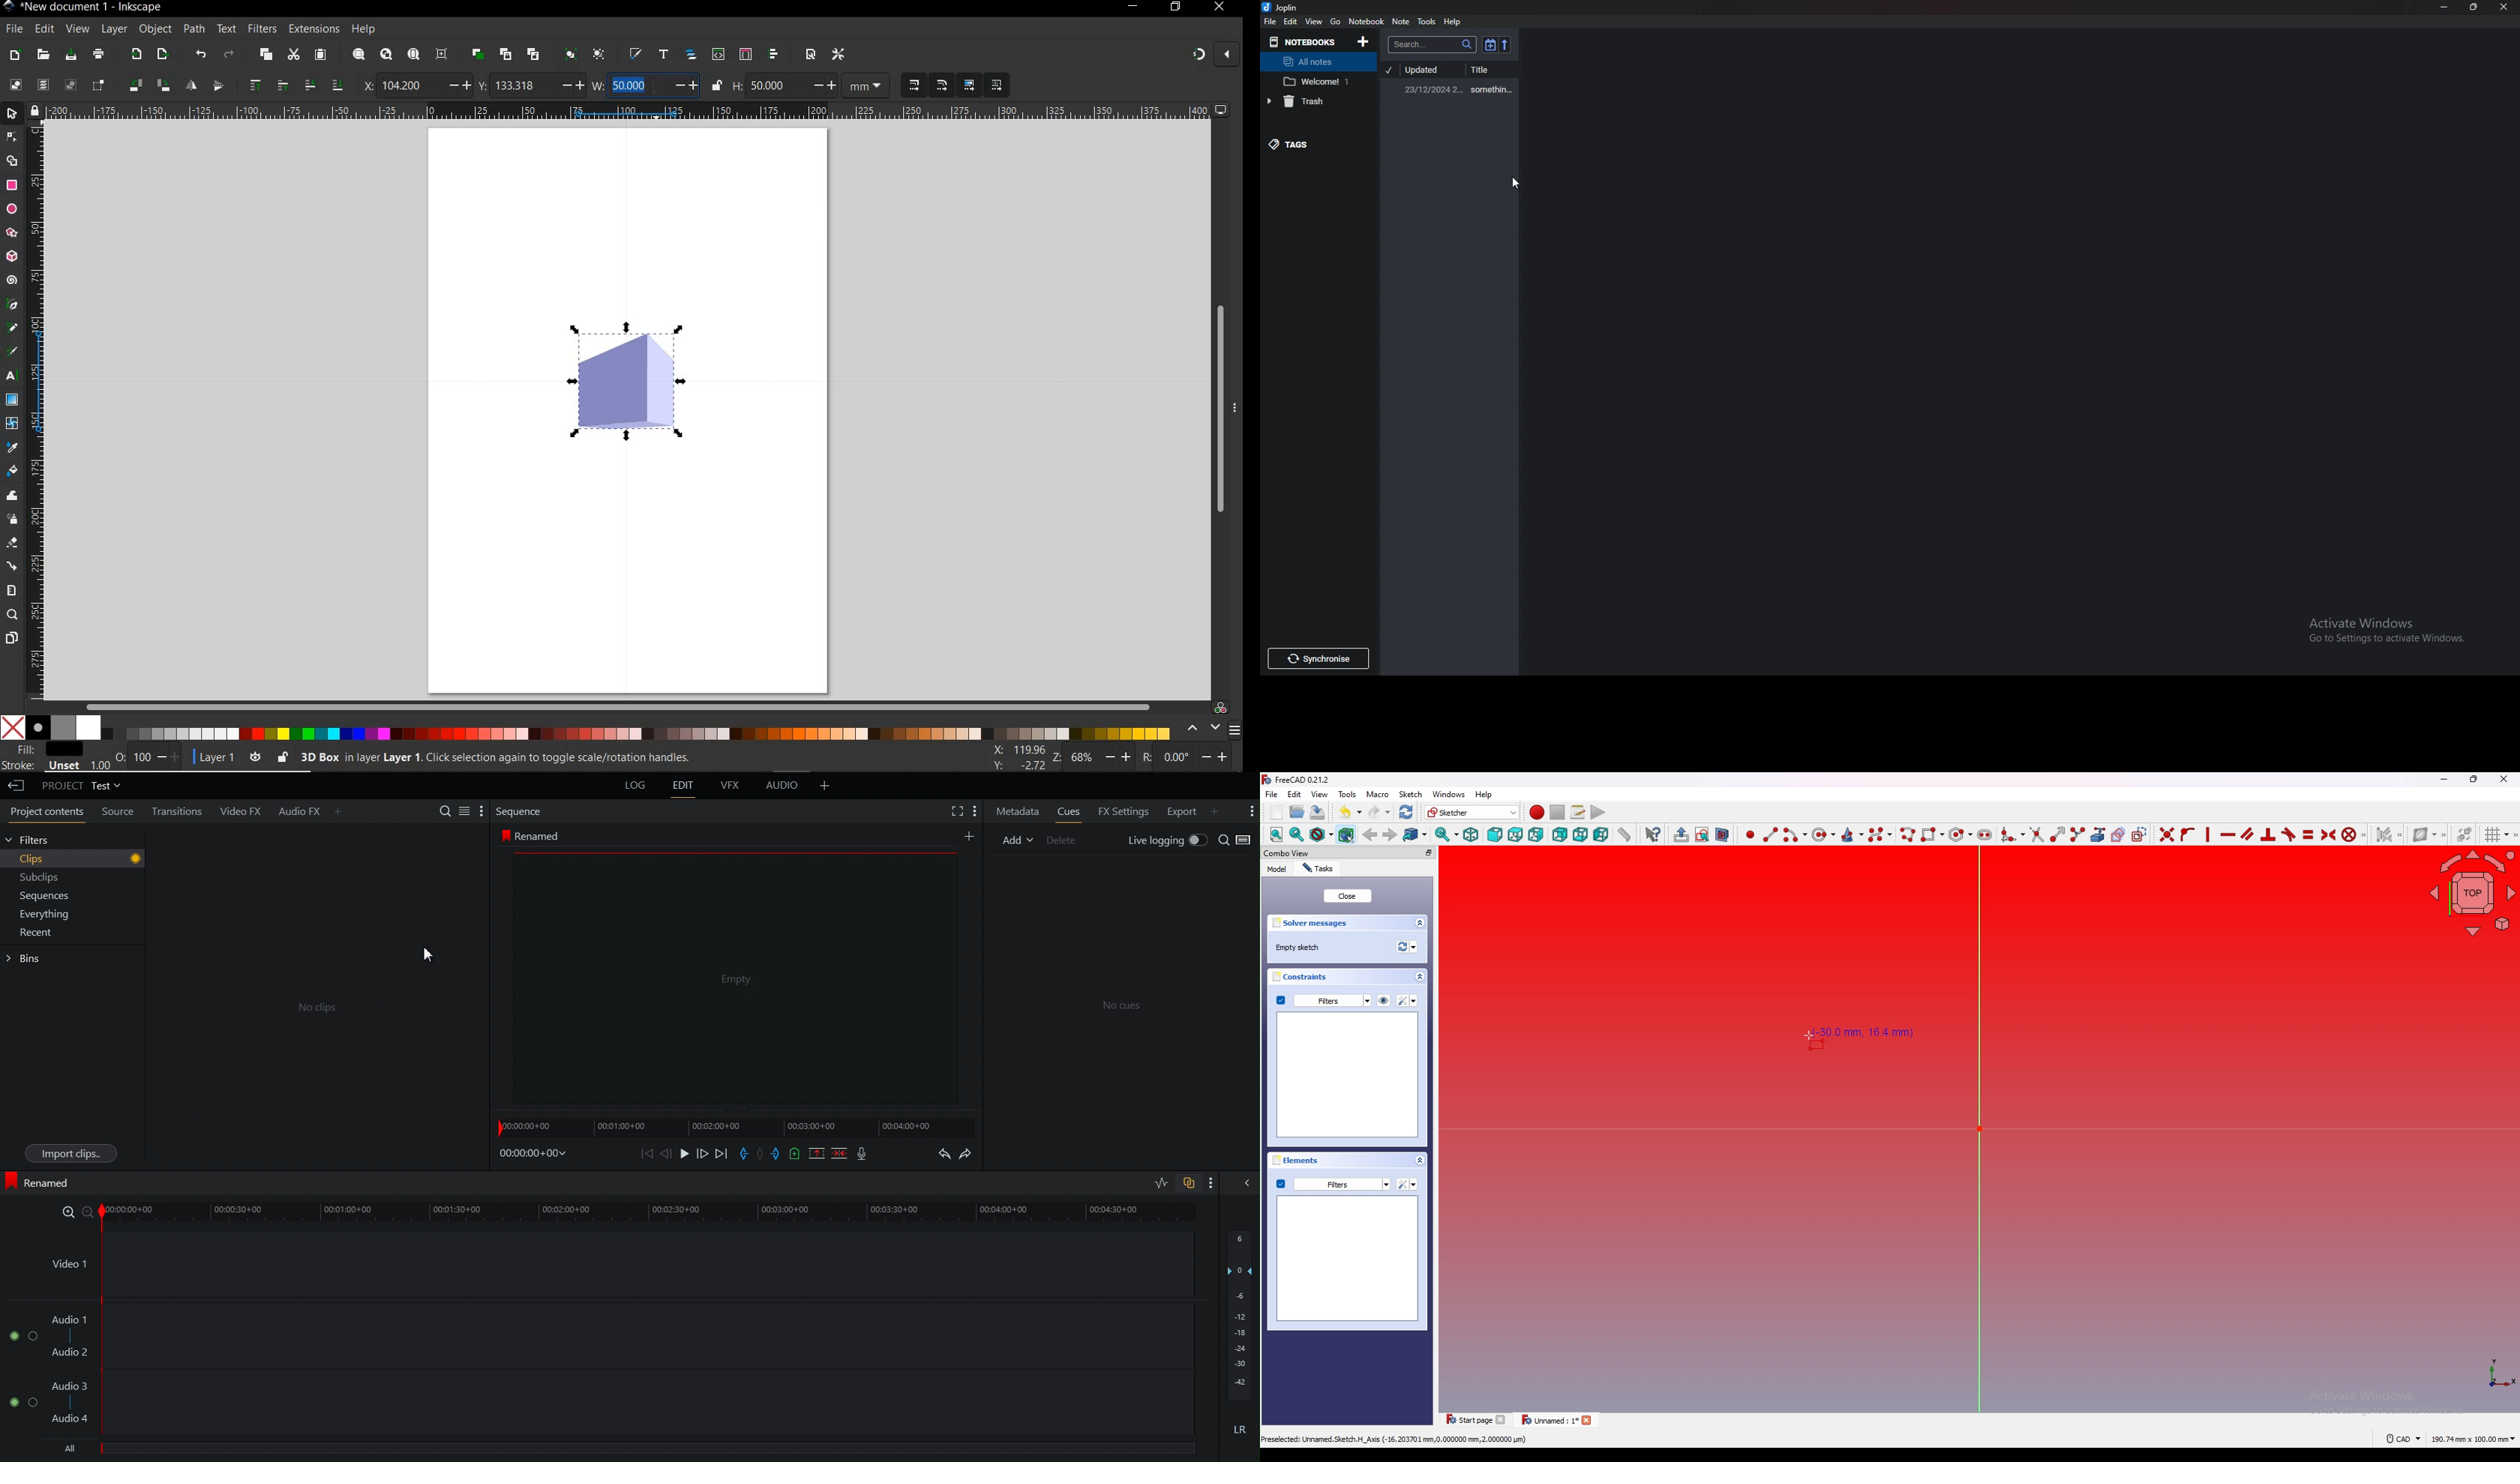  What do you see at coordinates (1625, 835) in the screenshot?
I see `measure distance` at bounding box center [1625, 835].